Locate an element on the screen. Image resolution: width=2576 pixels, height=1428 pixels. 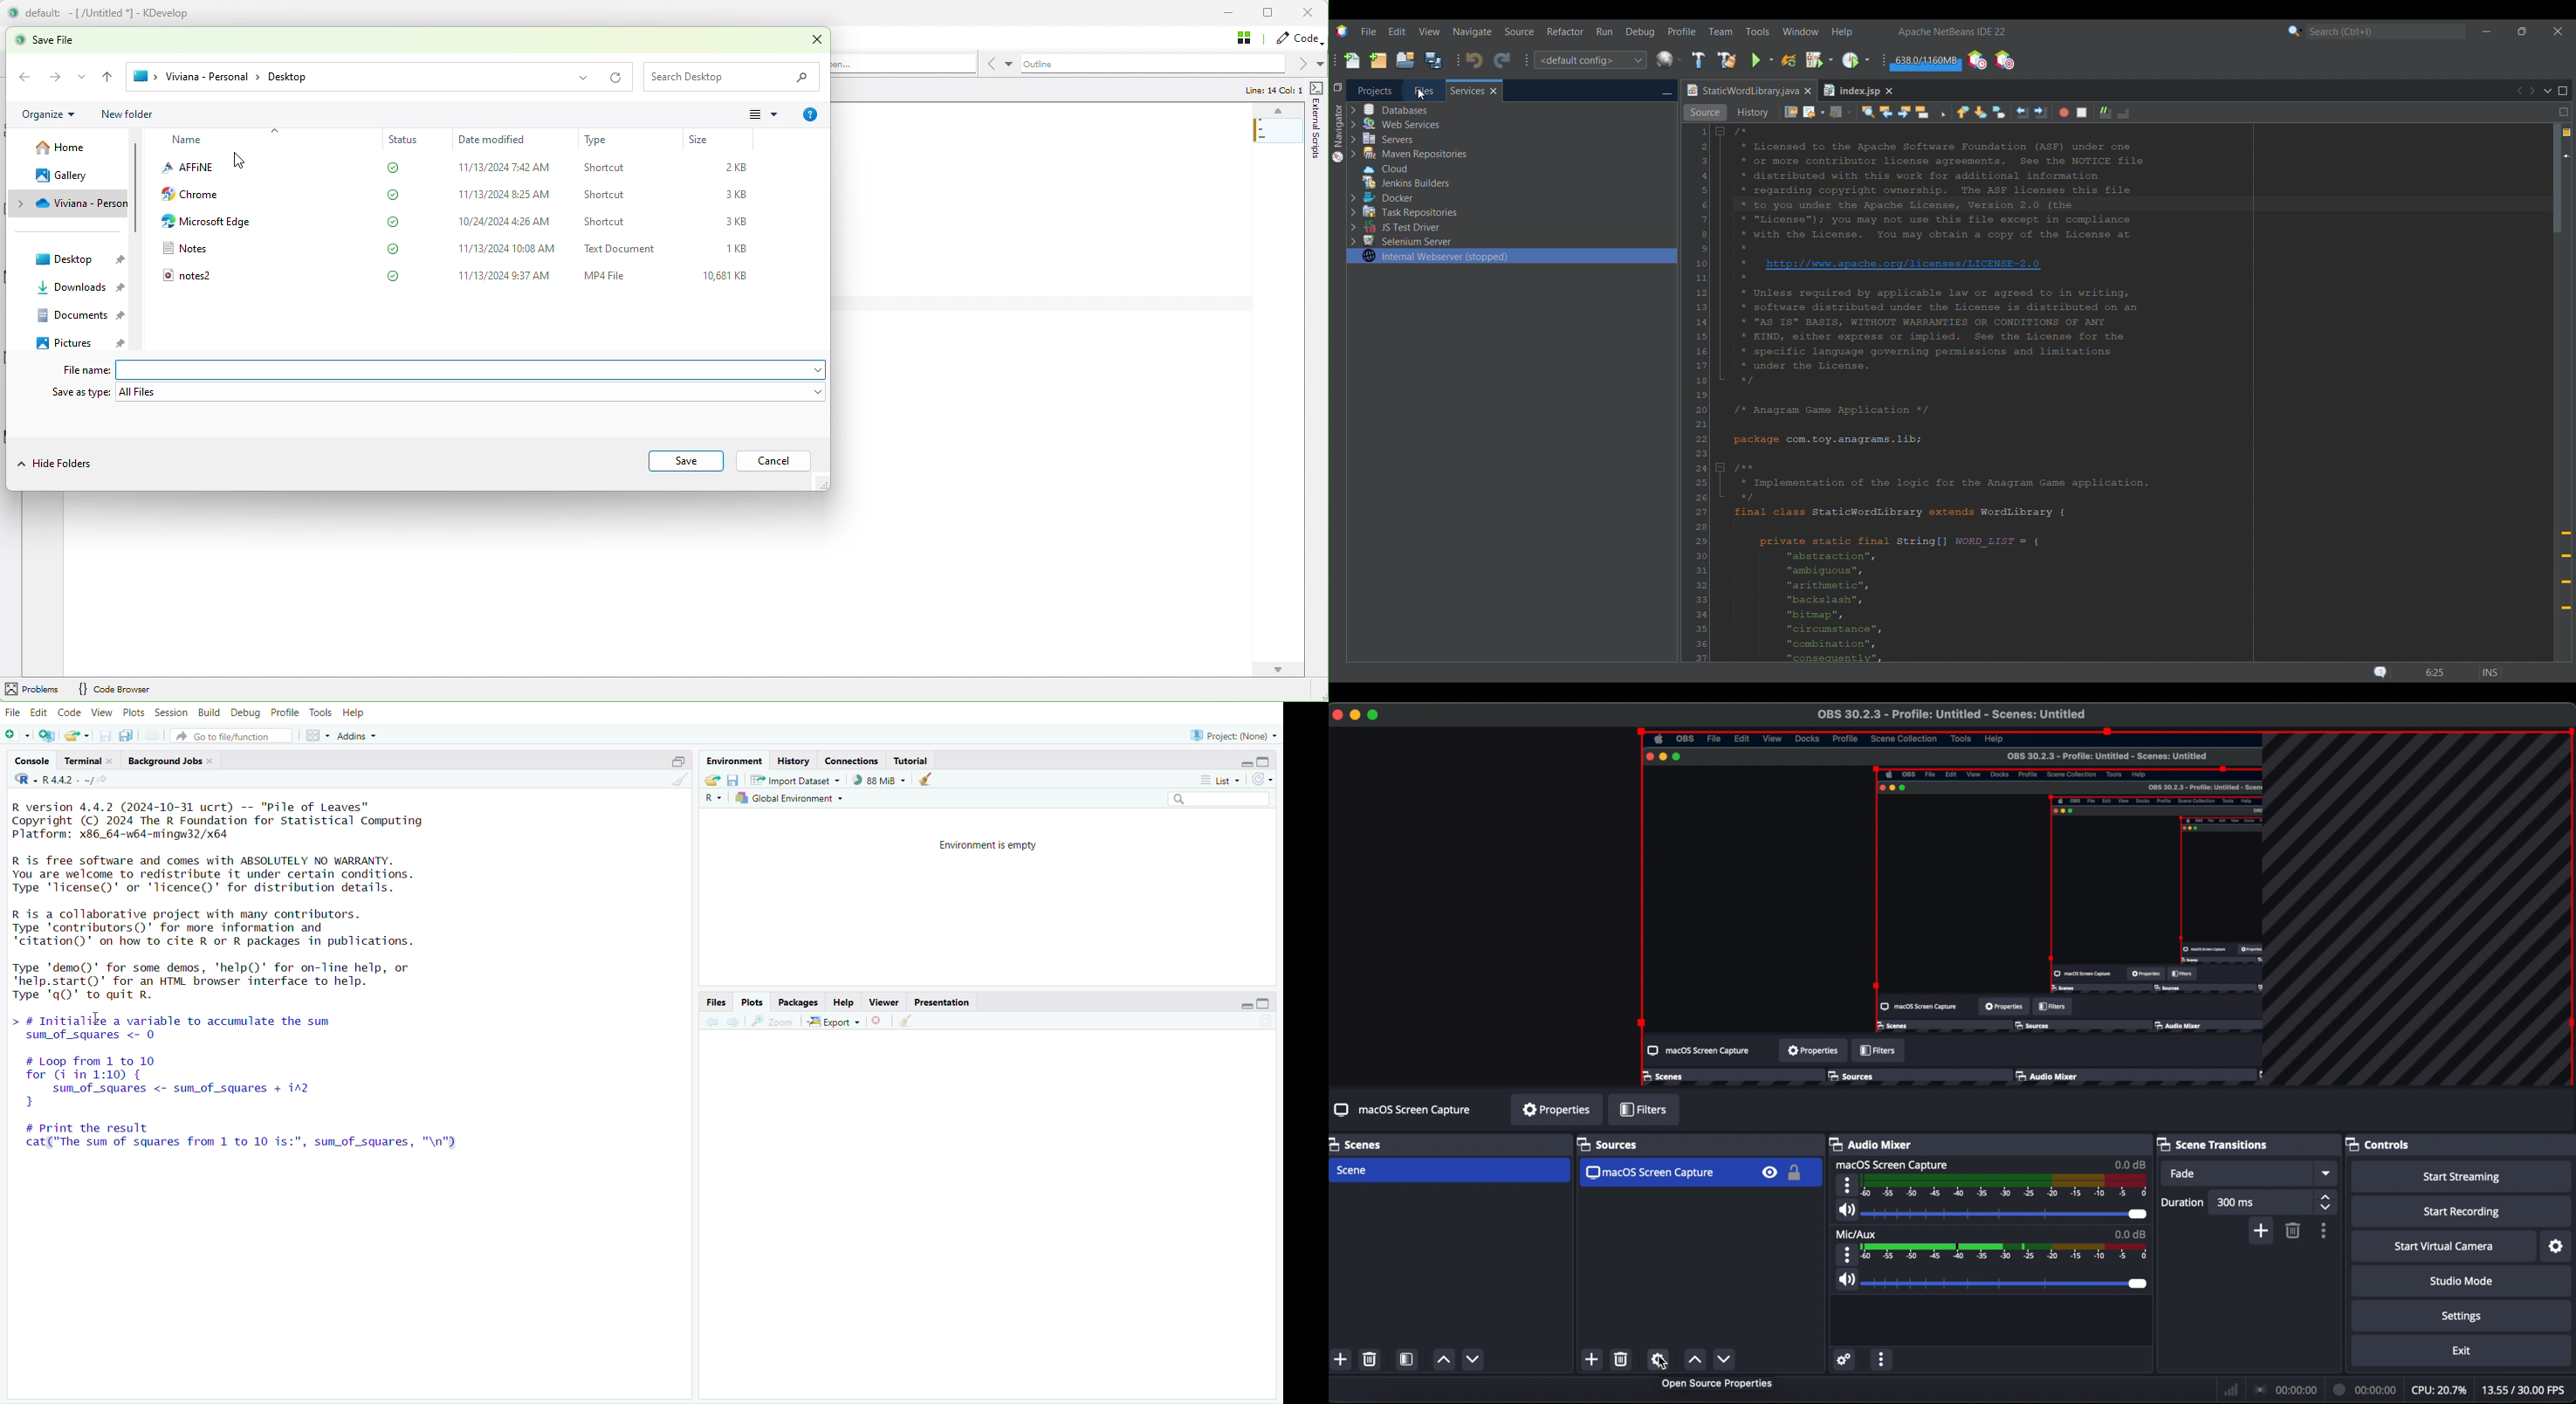
fade is located at coordinates (2186, 1174).